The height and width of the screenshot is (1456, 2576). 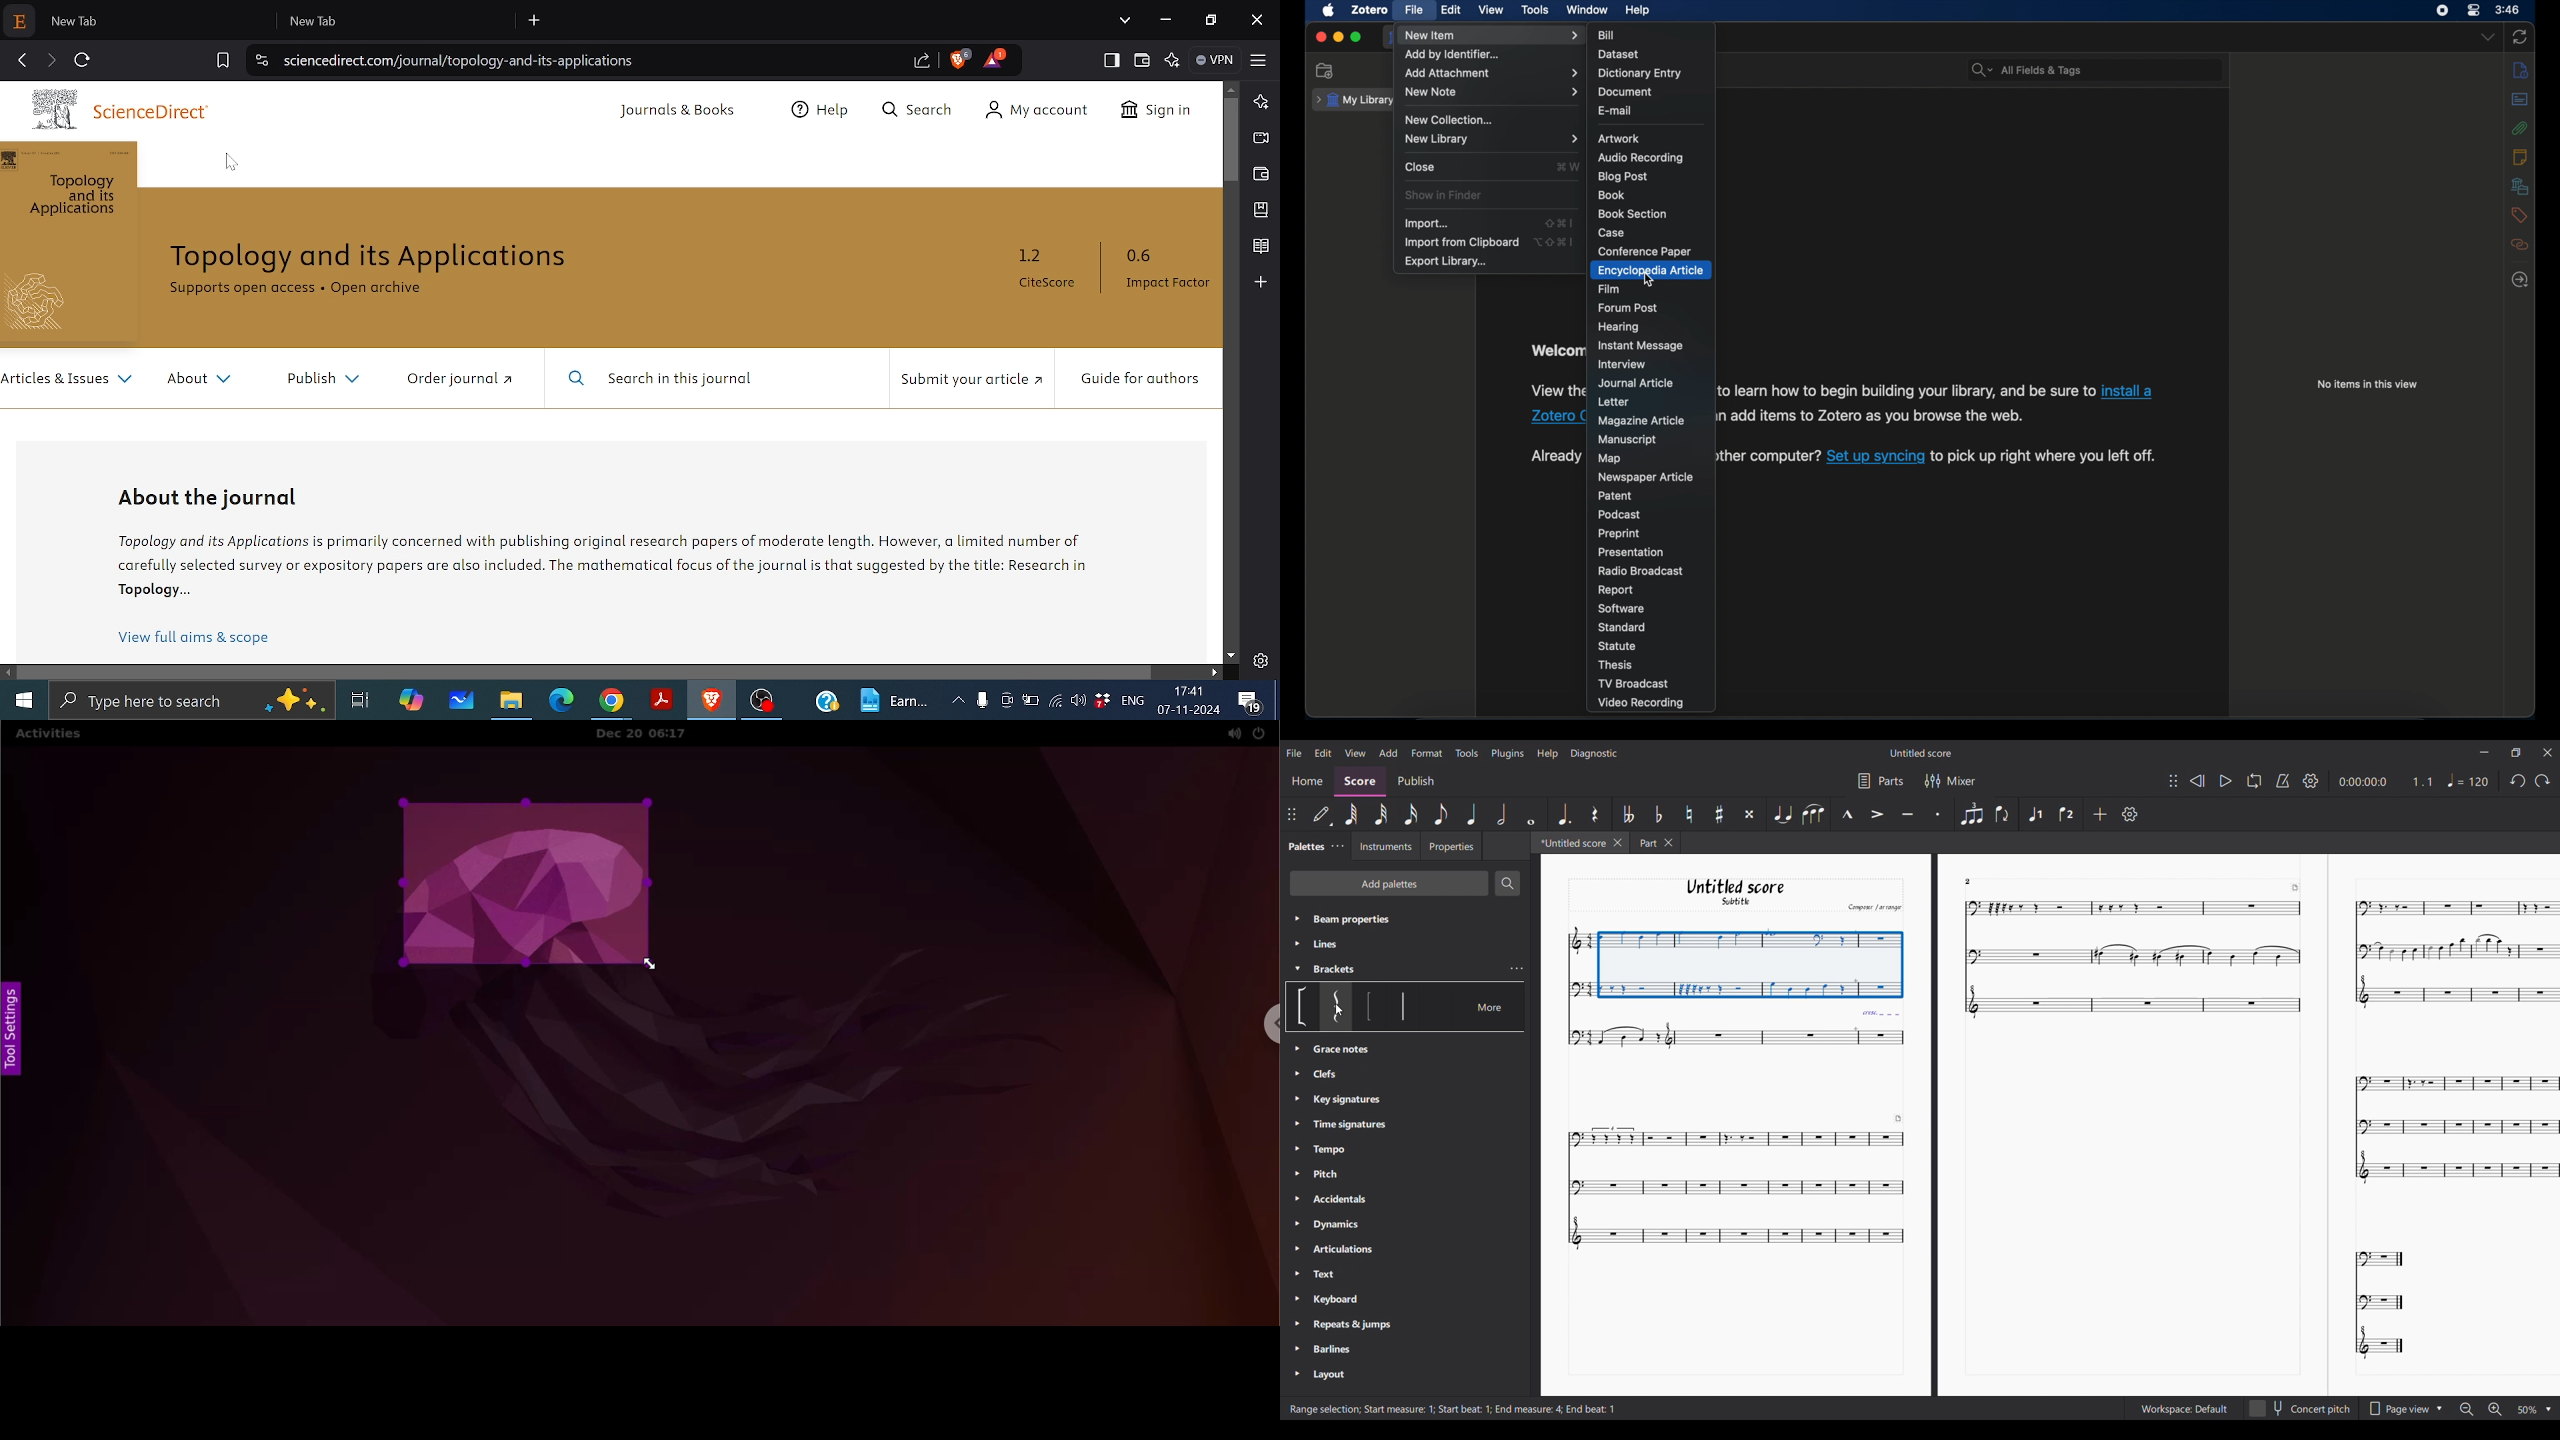 I want to click on Add, so click(x=1388, y=753).